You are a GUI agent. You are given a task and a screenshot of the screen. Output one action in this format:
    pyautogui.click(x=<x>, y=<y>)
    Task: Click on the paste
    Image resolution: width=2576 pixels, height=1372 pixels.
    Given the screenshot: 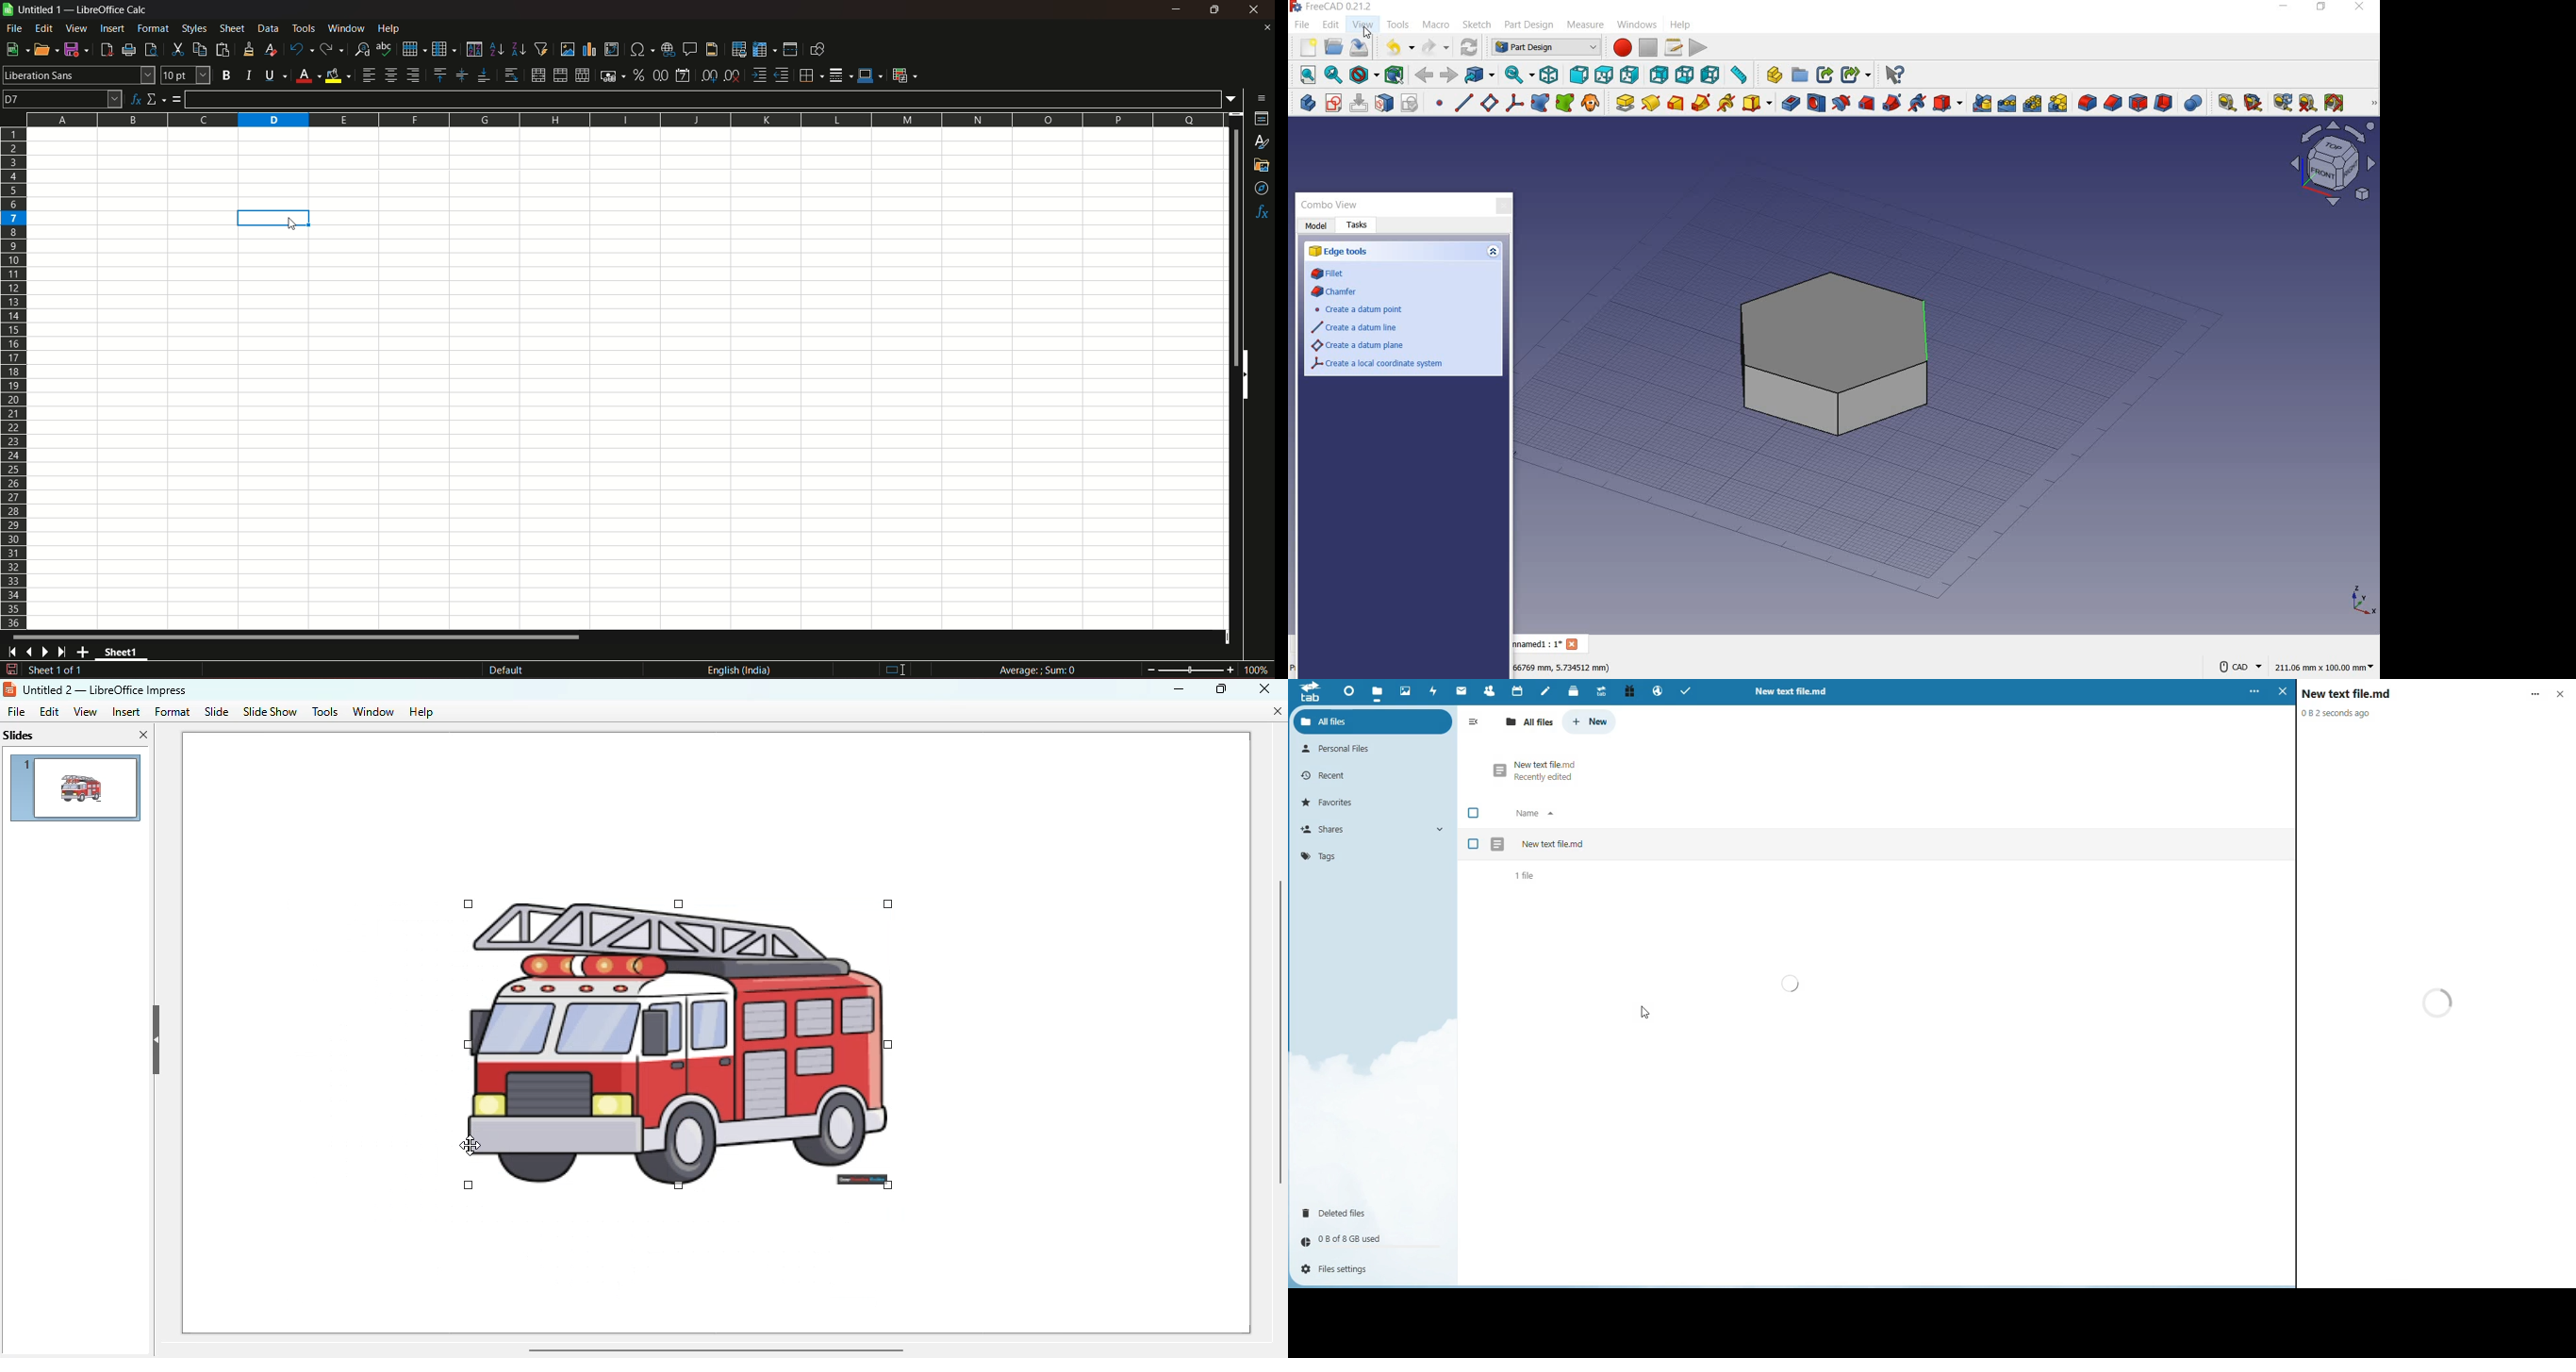 What is the action you would take?
    pyautogui.click(x=225, y=49)
    